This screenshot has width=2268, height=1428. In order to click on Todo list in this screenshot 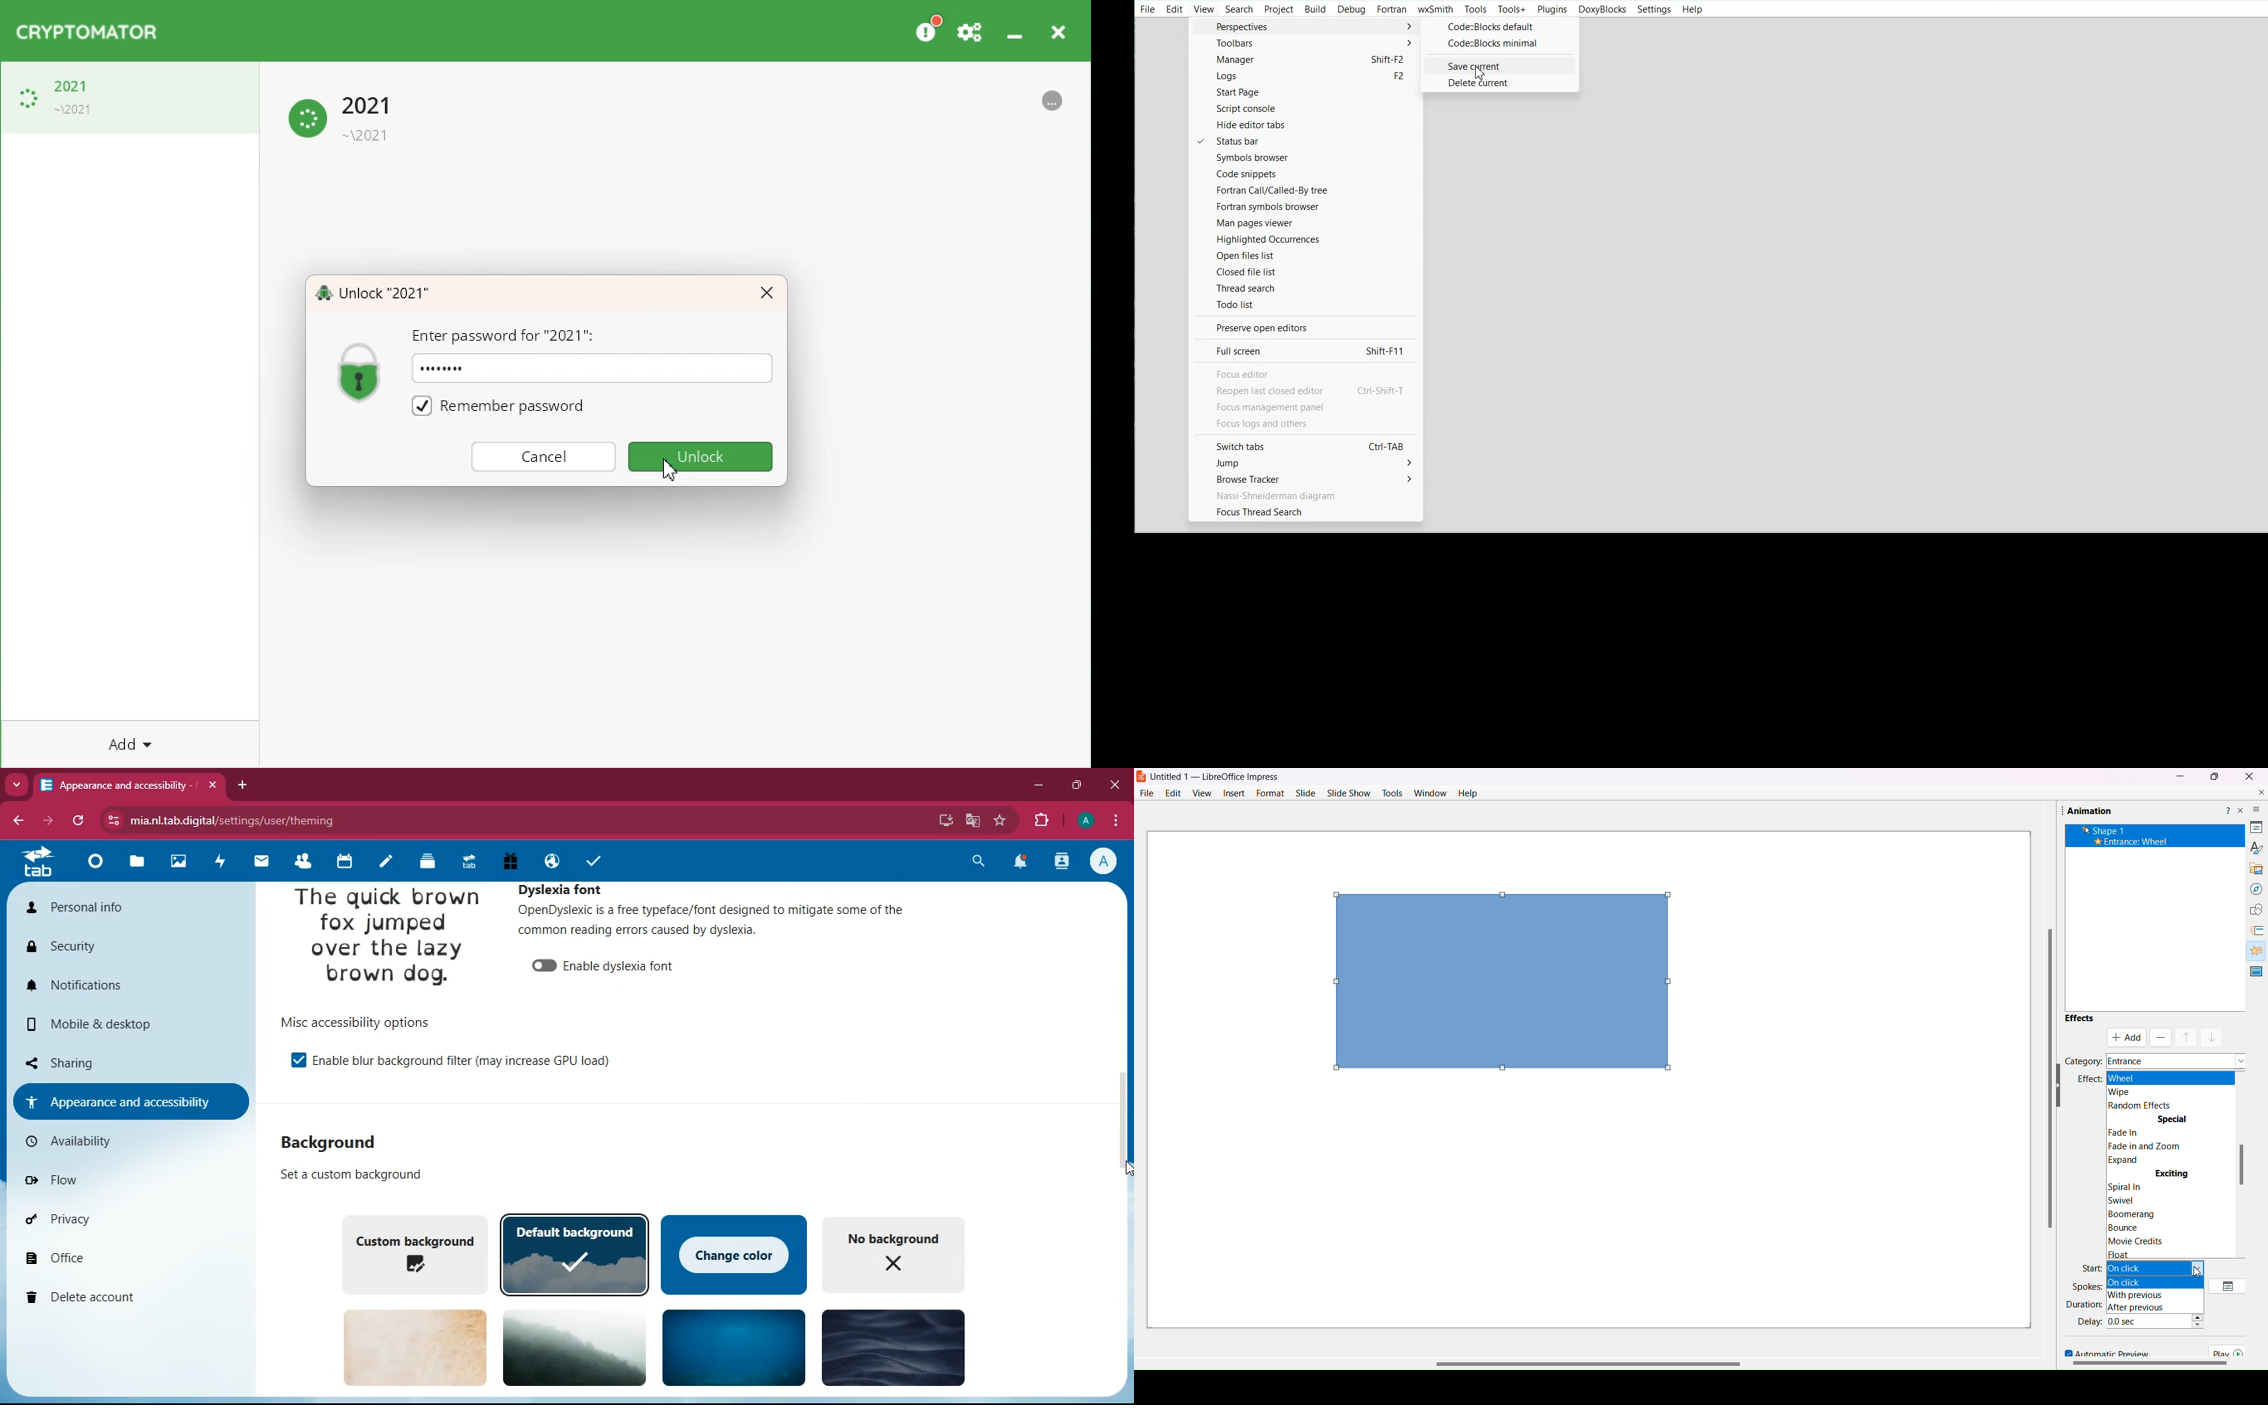, I will do `click(1305, 305)`.